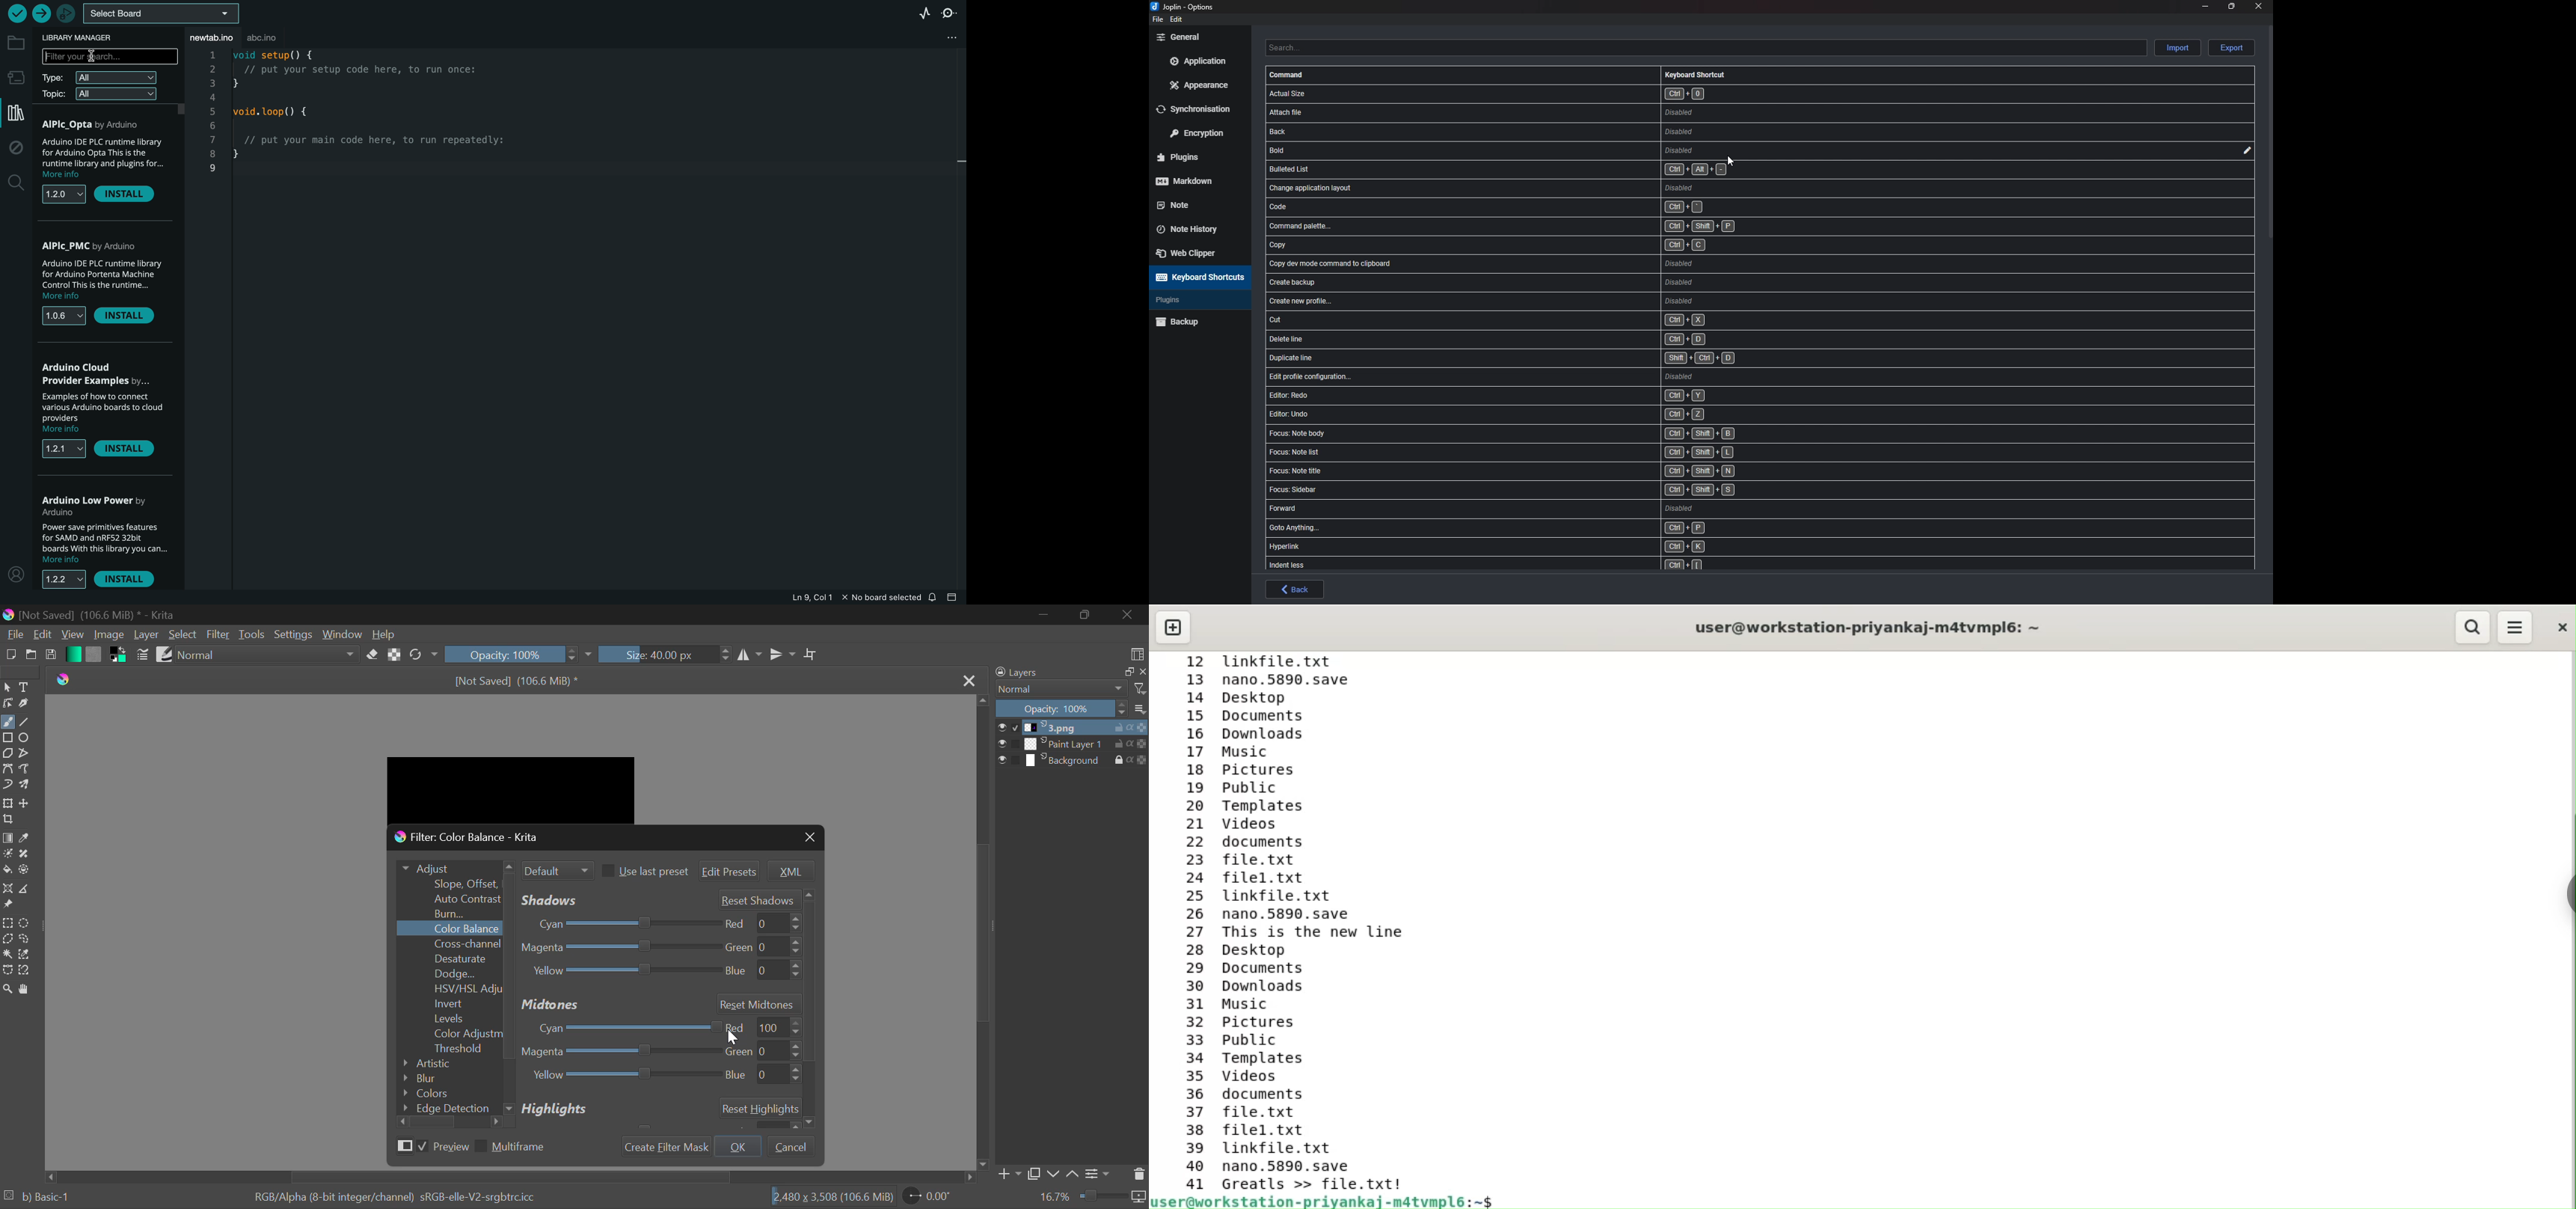 This screenshot has height=1232, width=2576. Describe the element at coordinates (29, 786) in the screenshot. I see `Multibrush Tool` at that location.